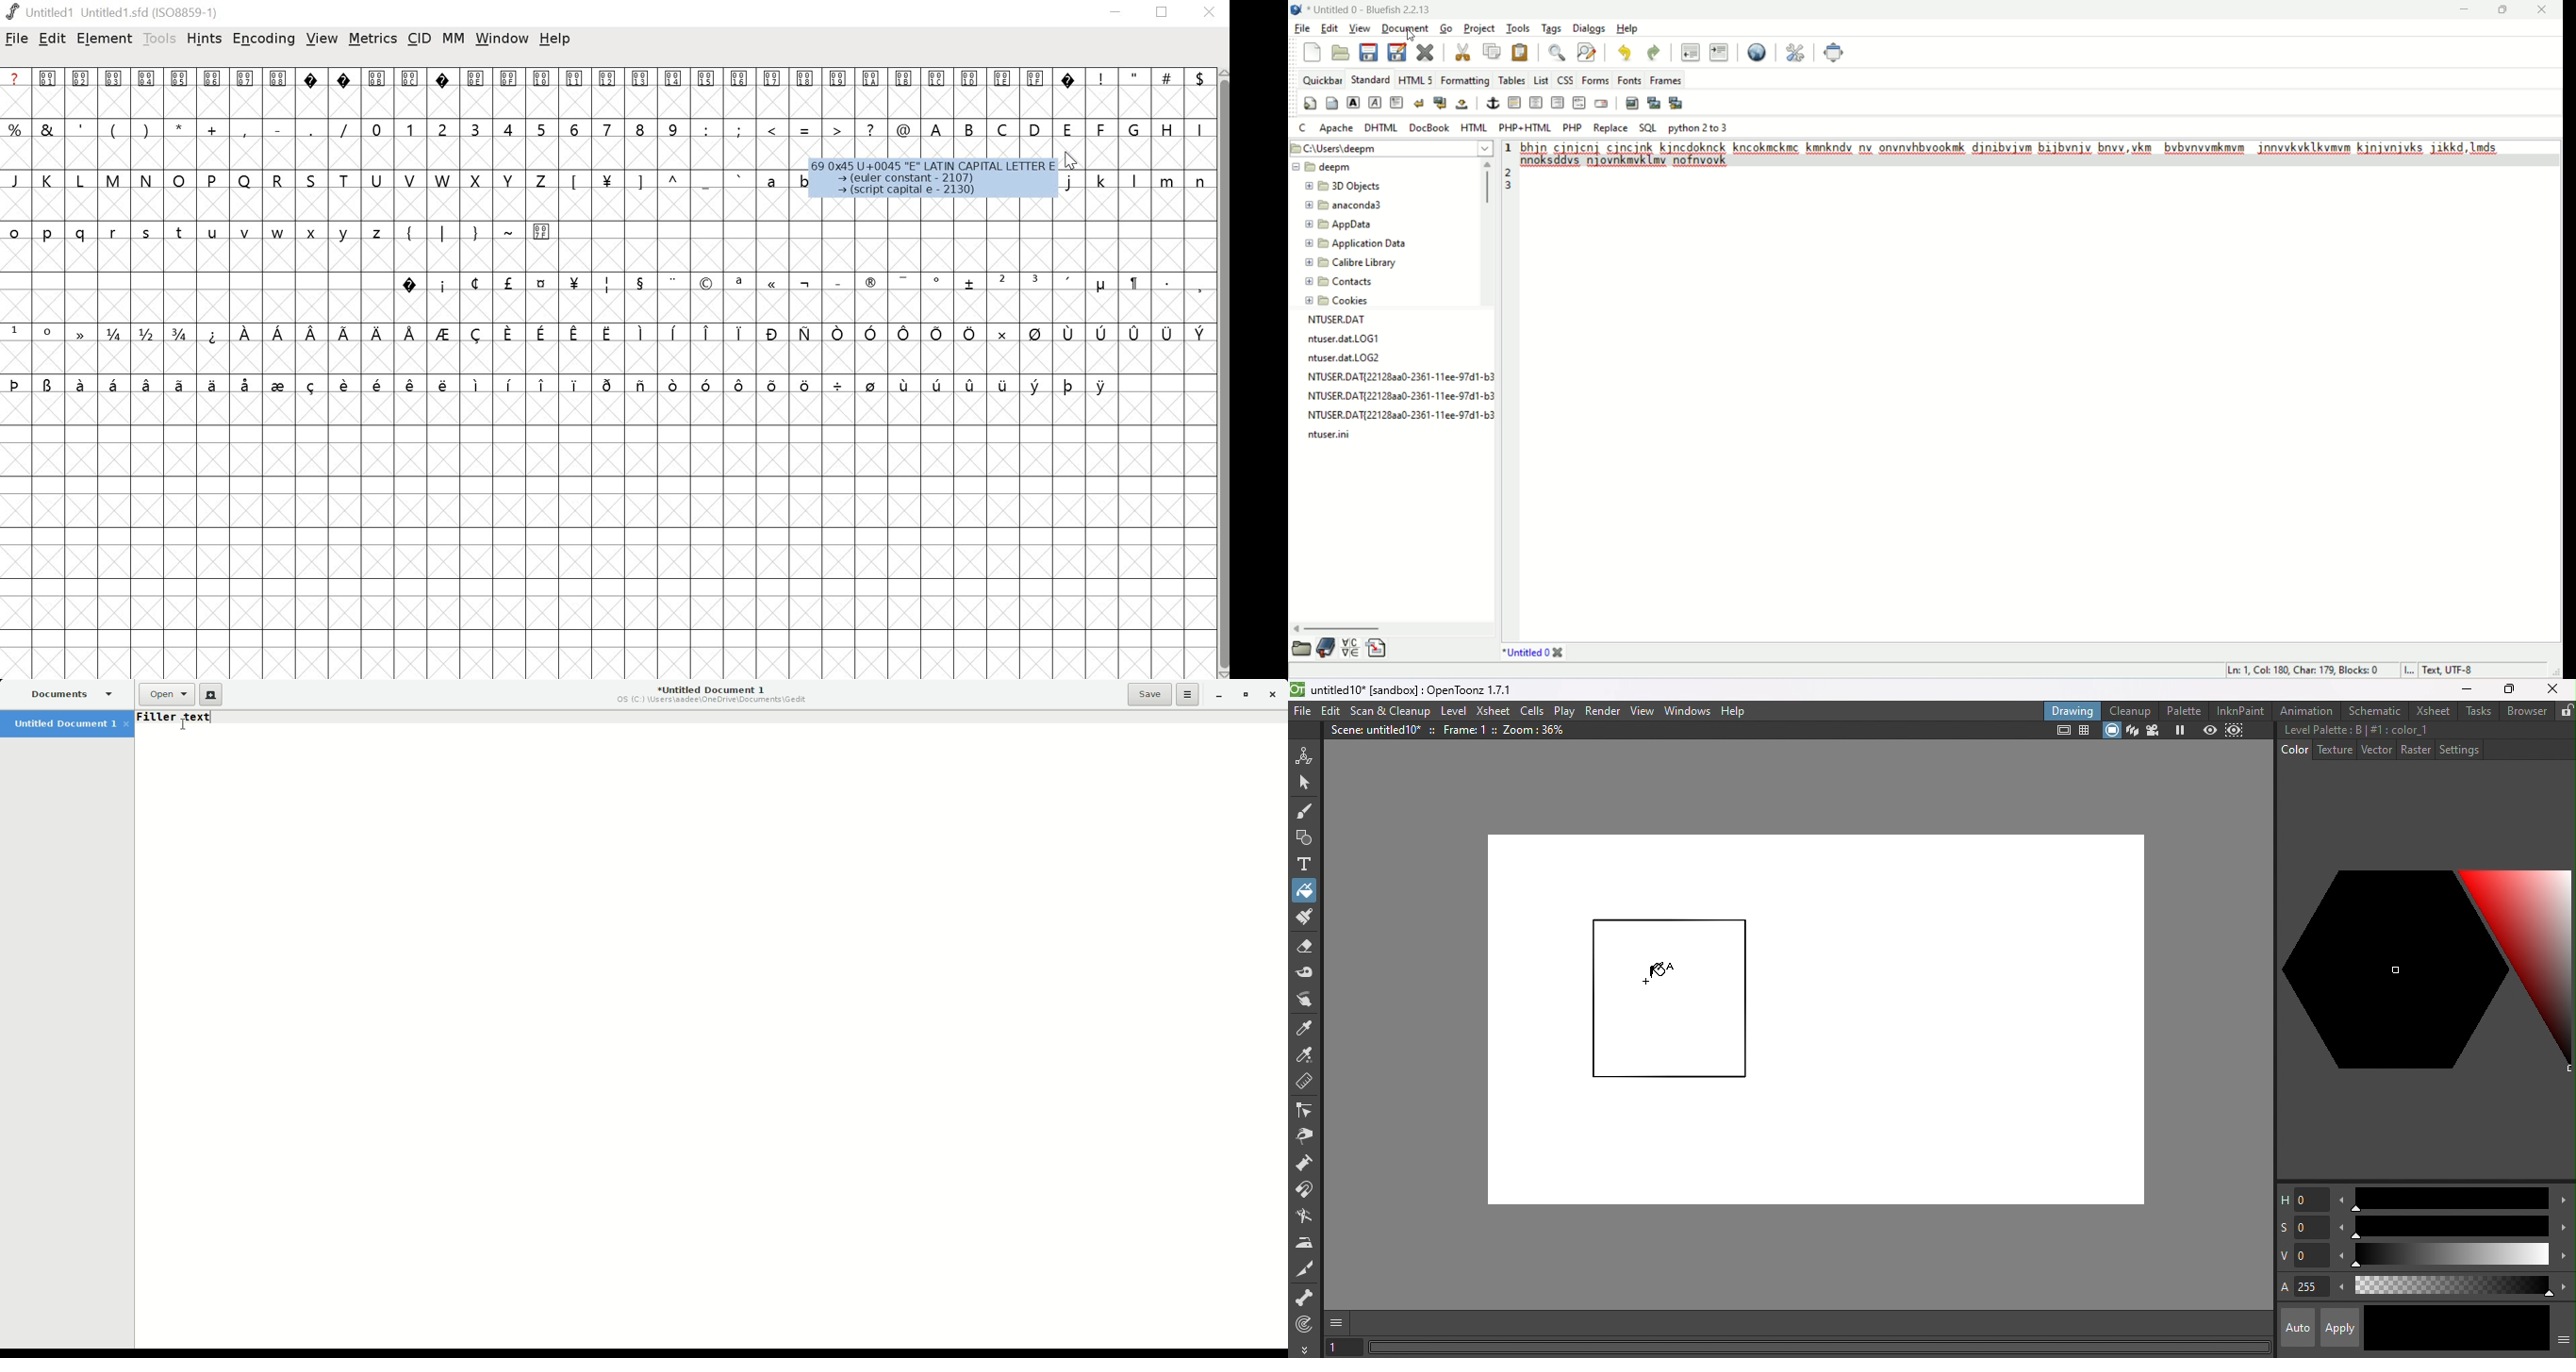 The image size is (2576, 1372). What do you see at coordinates (887, 230) in the screenshot?
I see `empty cells` at bounding box center [887, 230].